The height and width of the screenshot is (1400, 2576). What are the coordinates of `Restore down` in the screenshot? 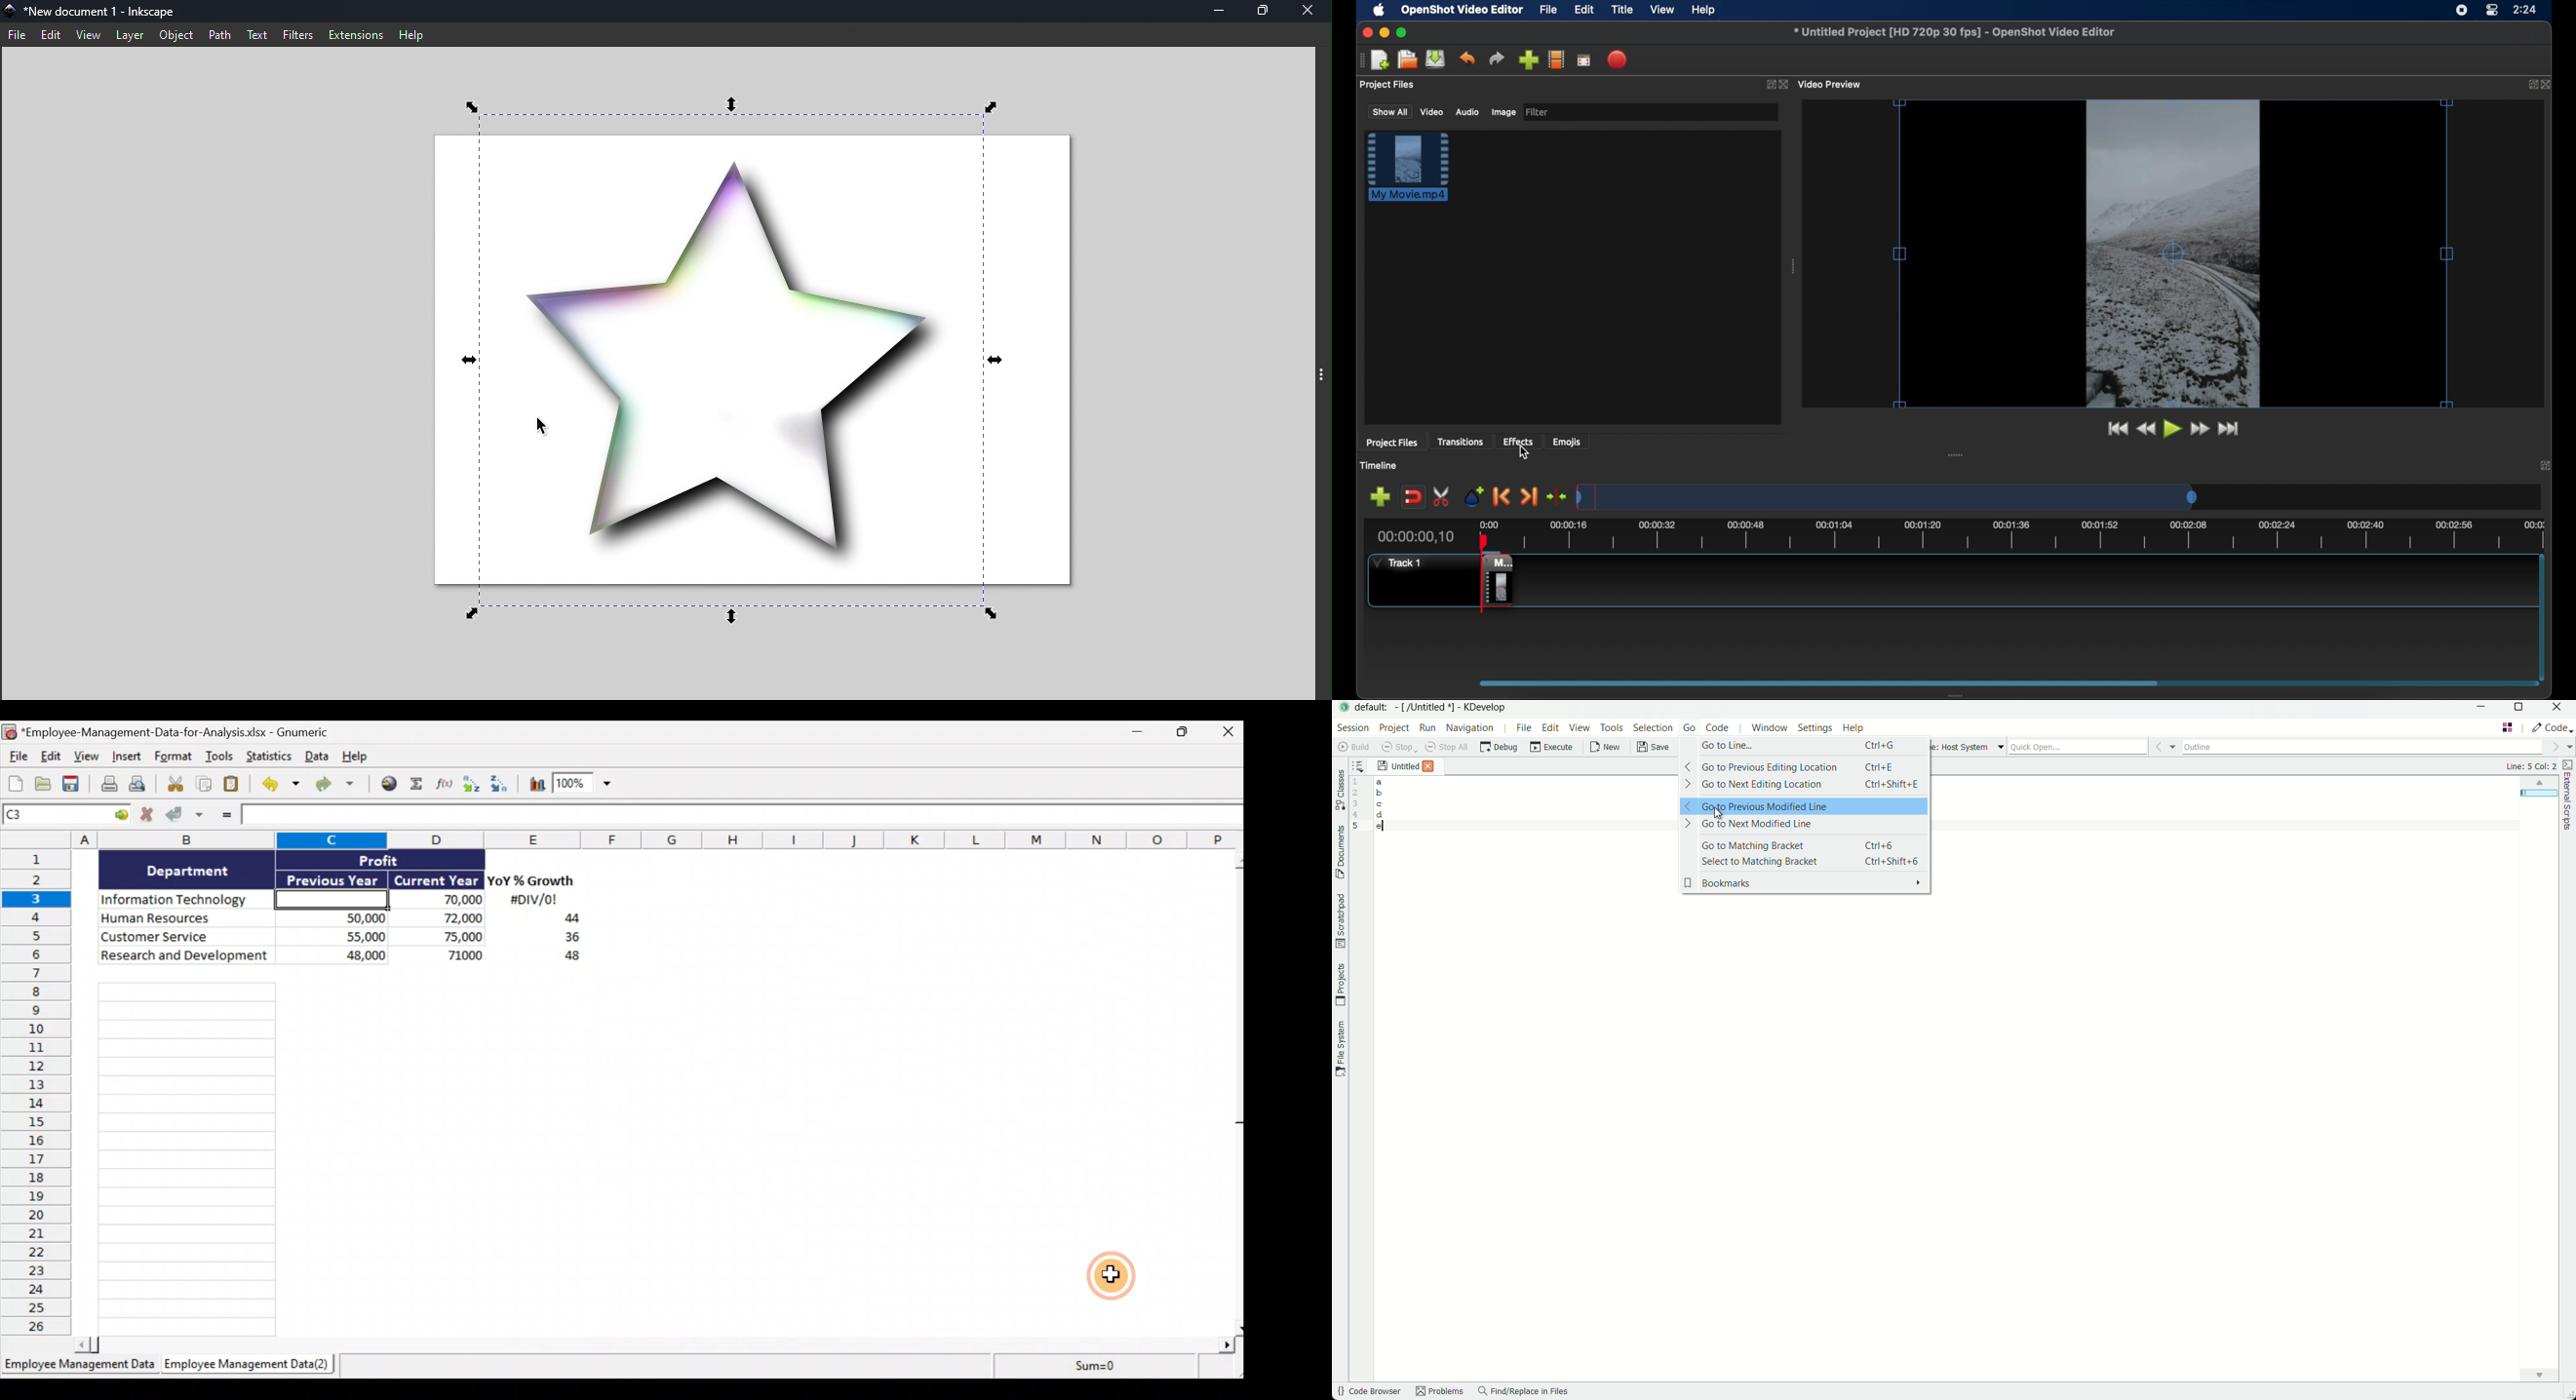 It's located at (1184, 735).